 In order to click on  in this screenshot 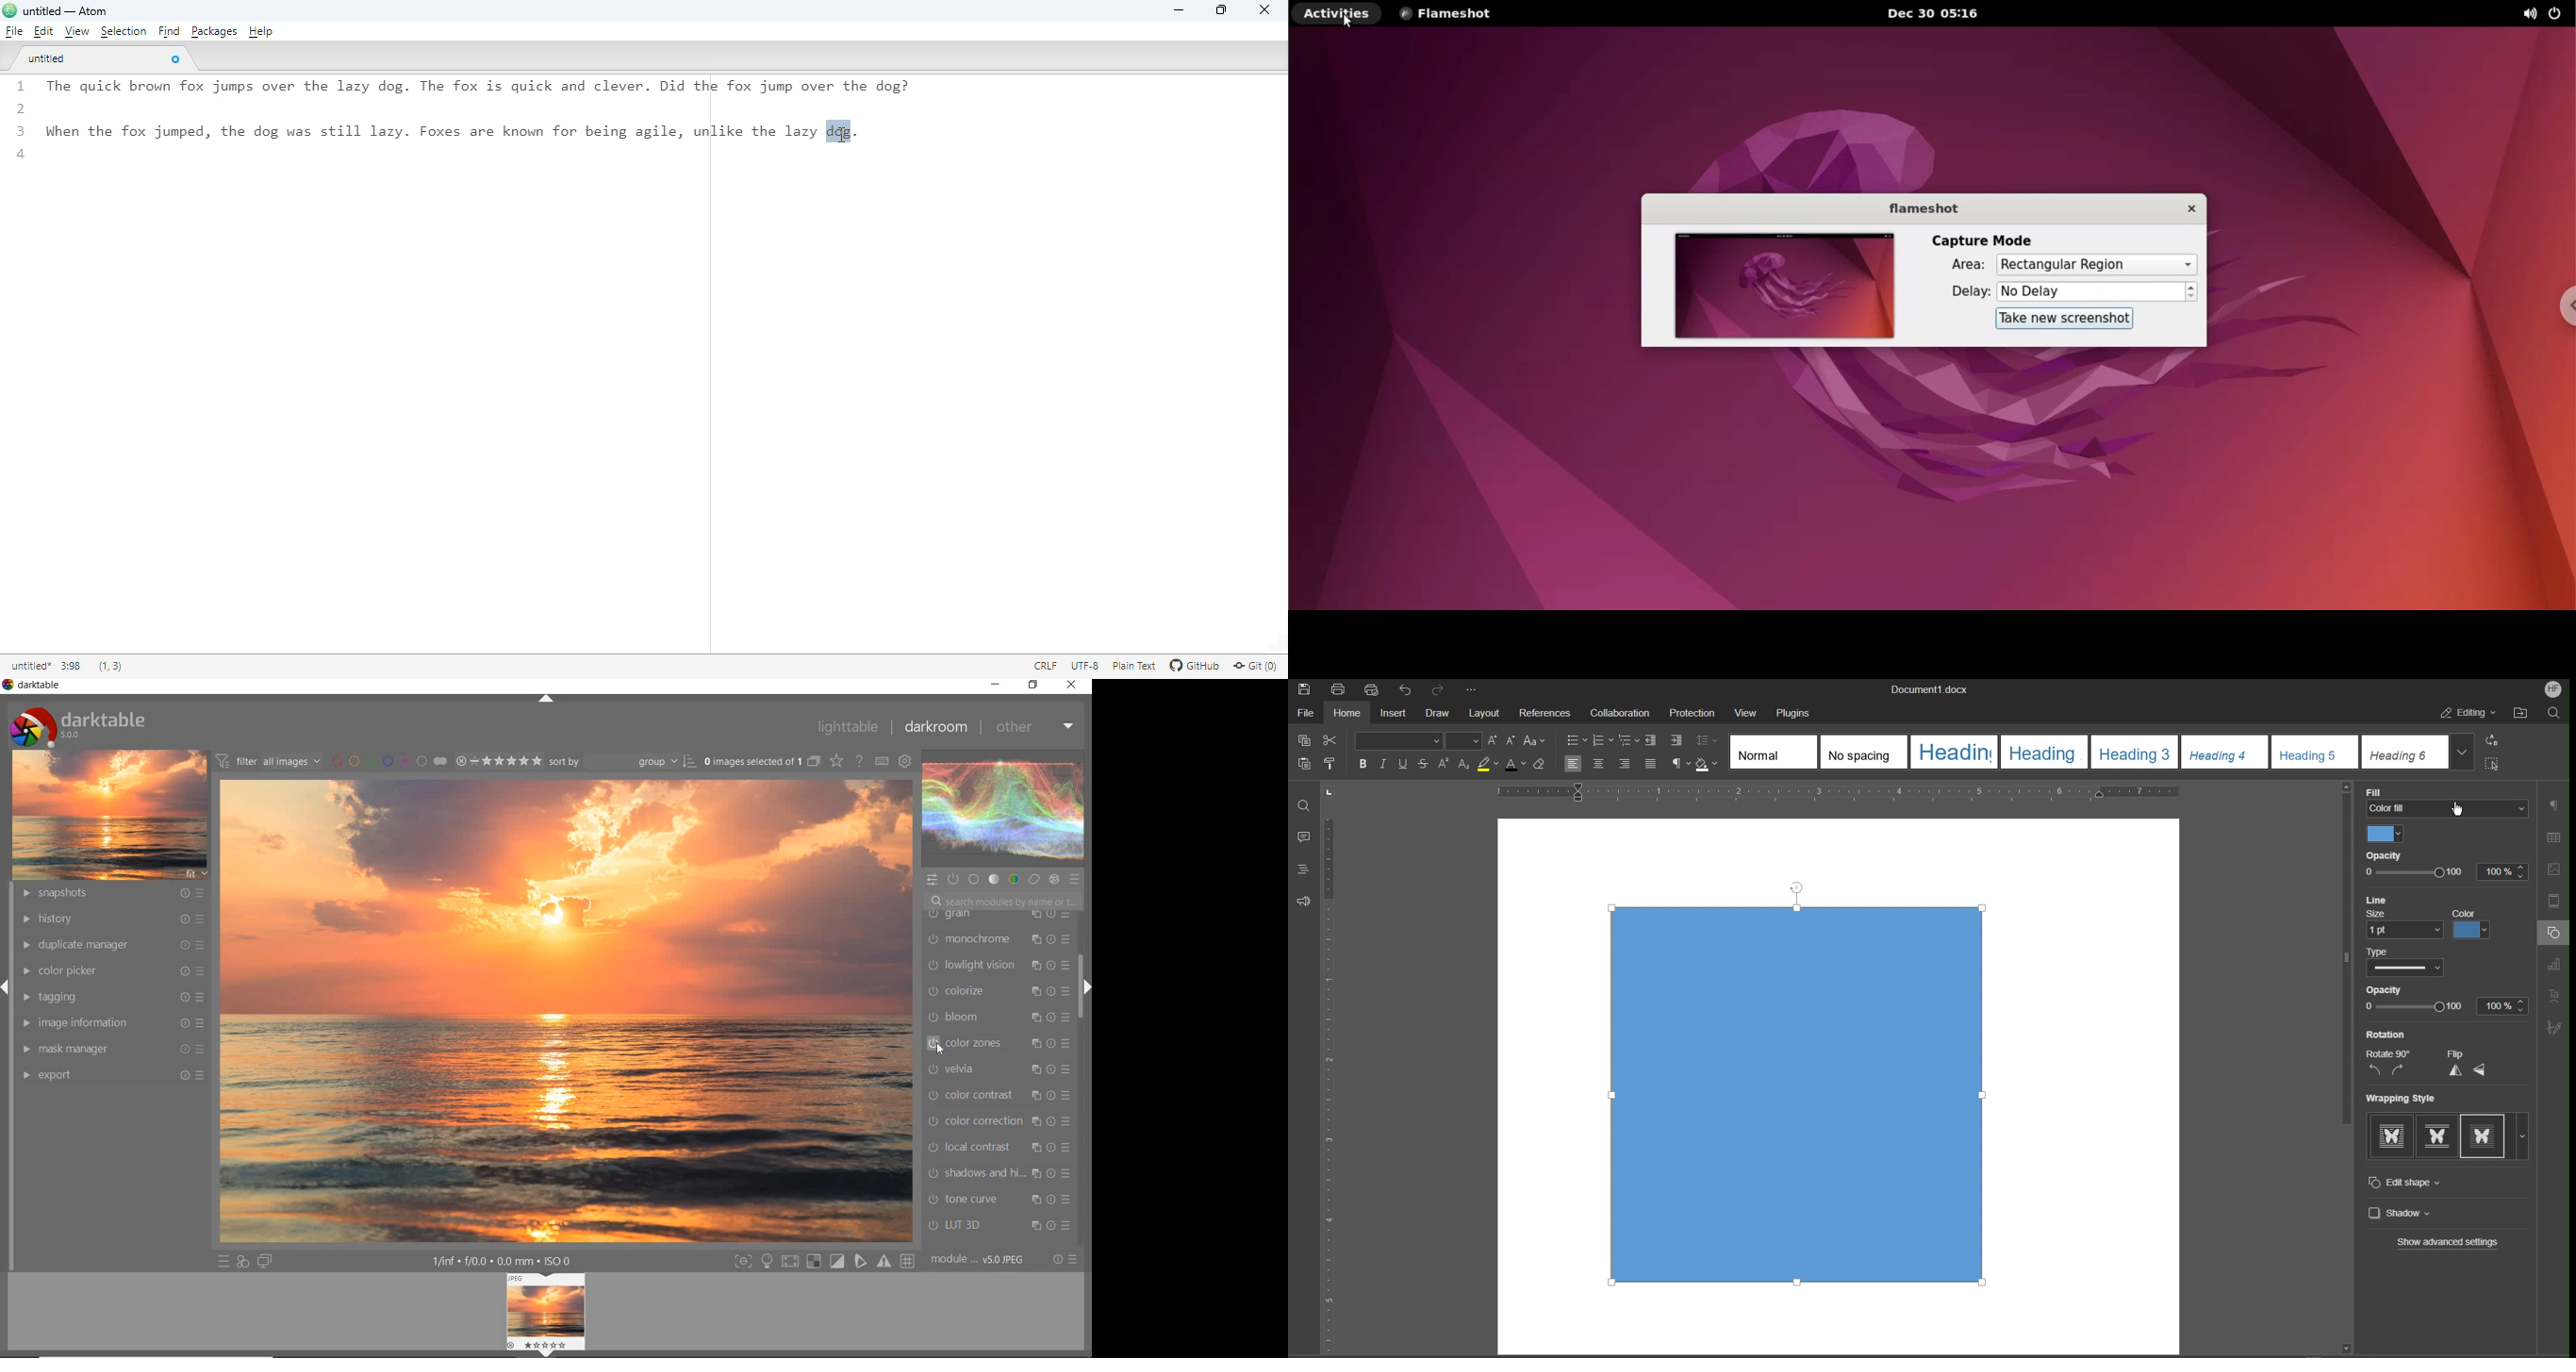, I will do `click(1696, 712)`.